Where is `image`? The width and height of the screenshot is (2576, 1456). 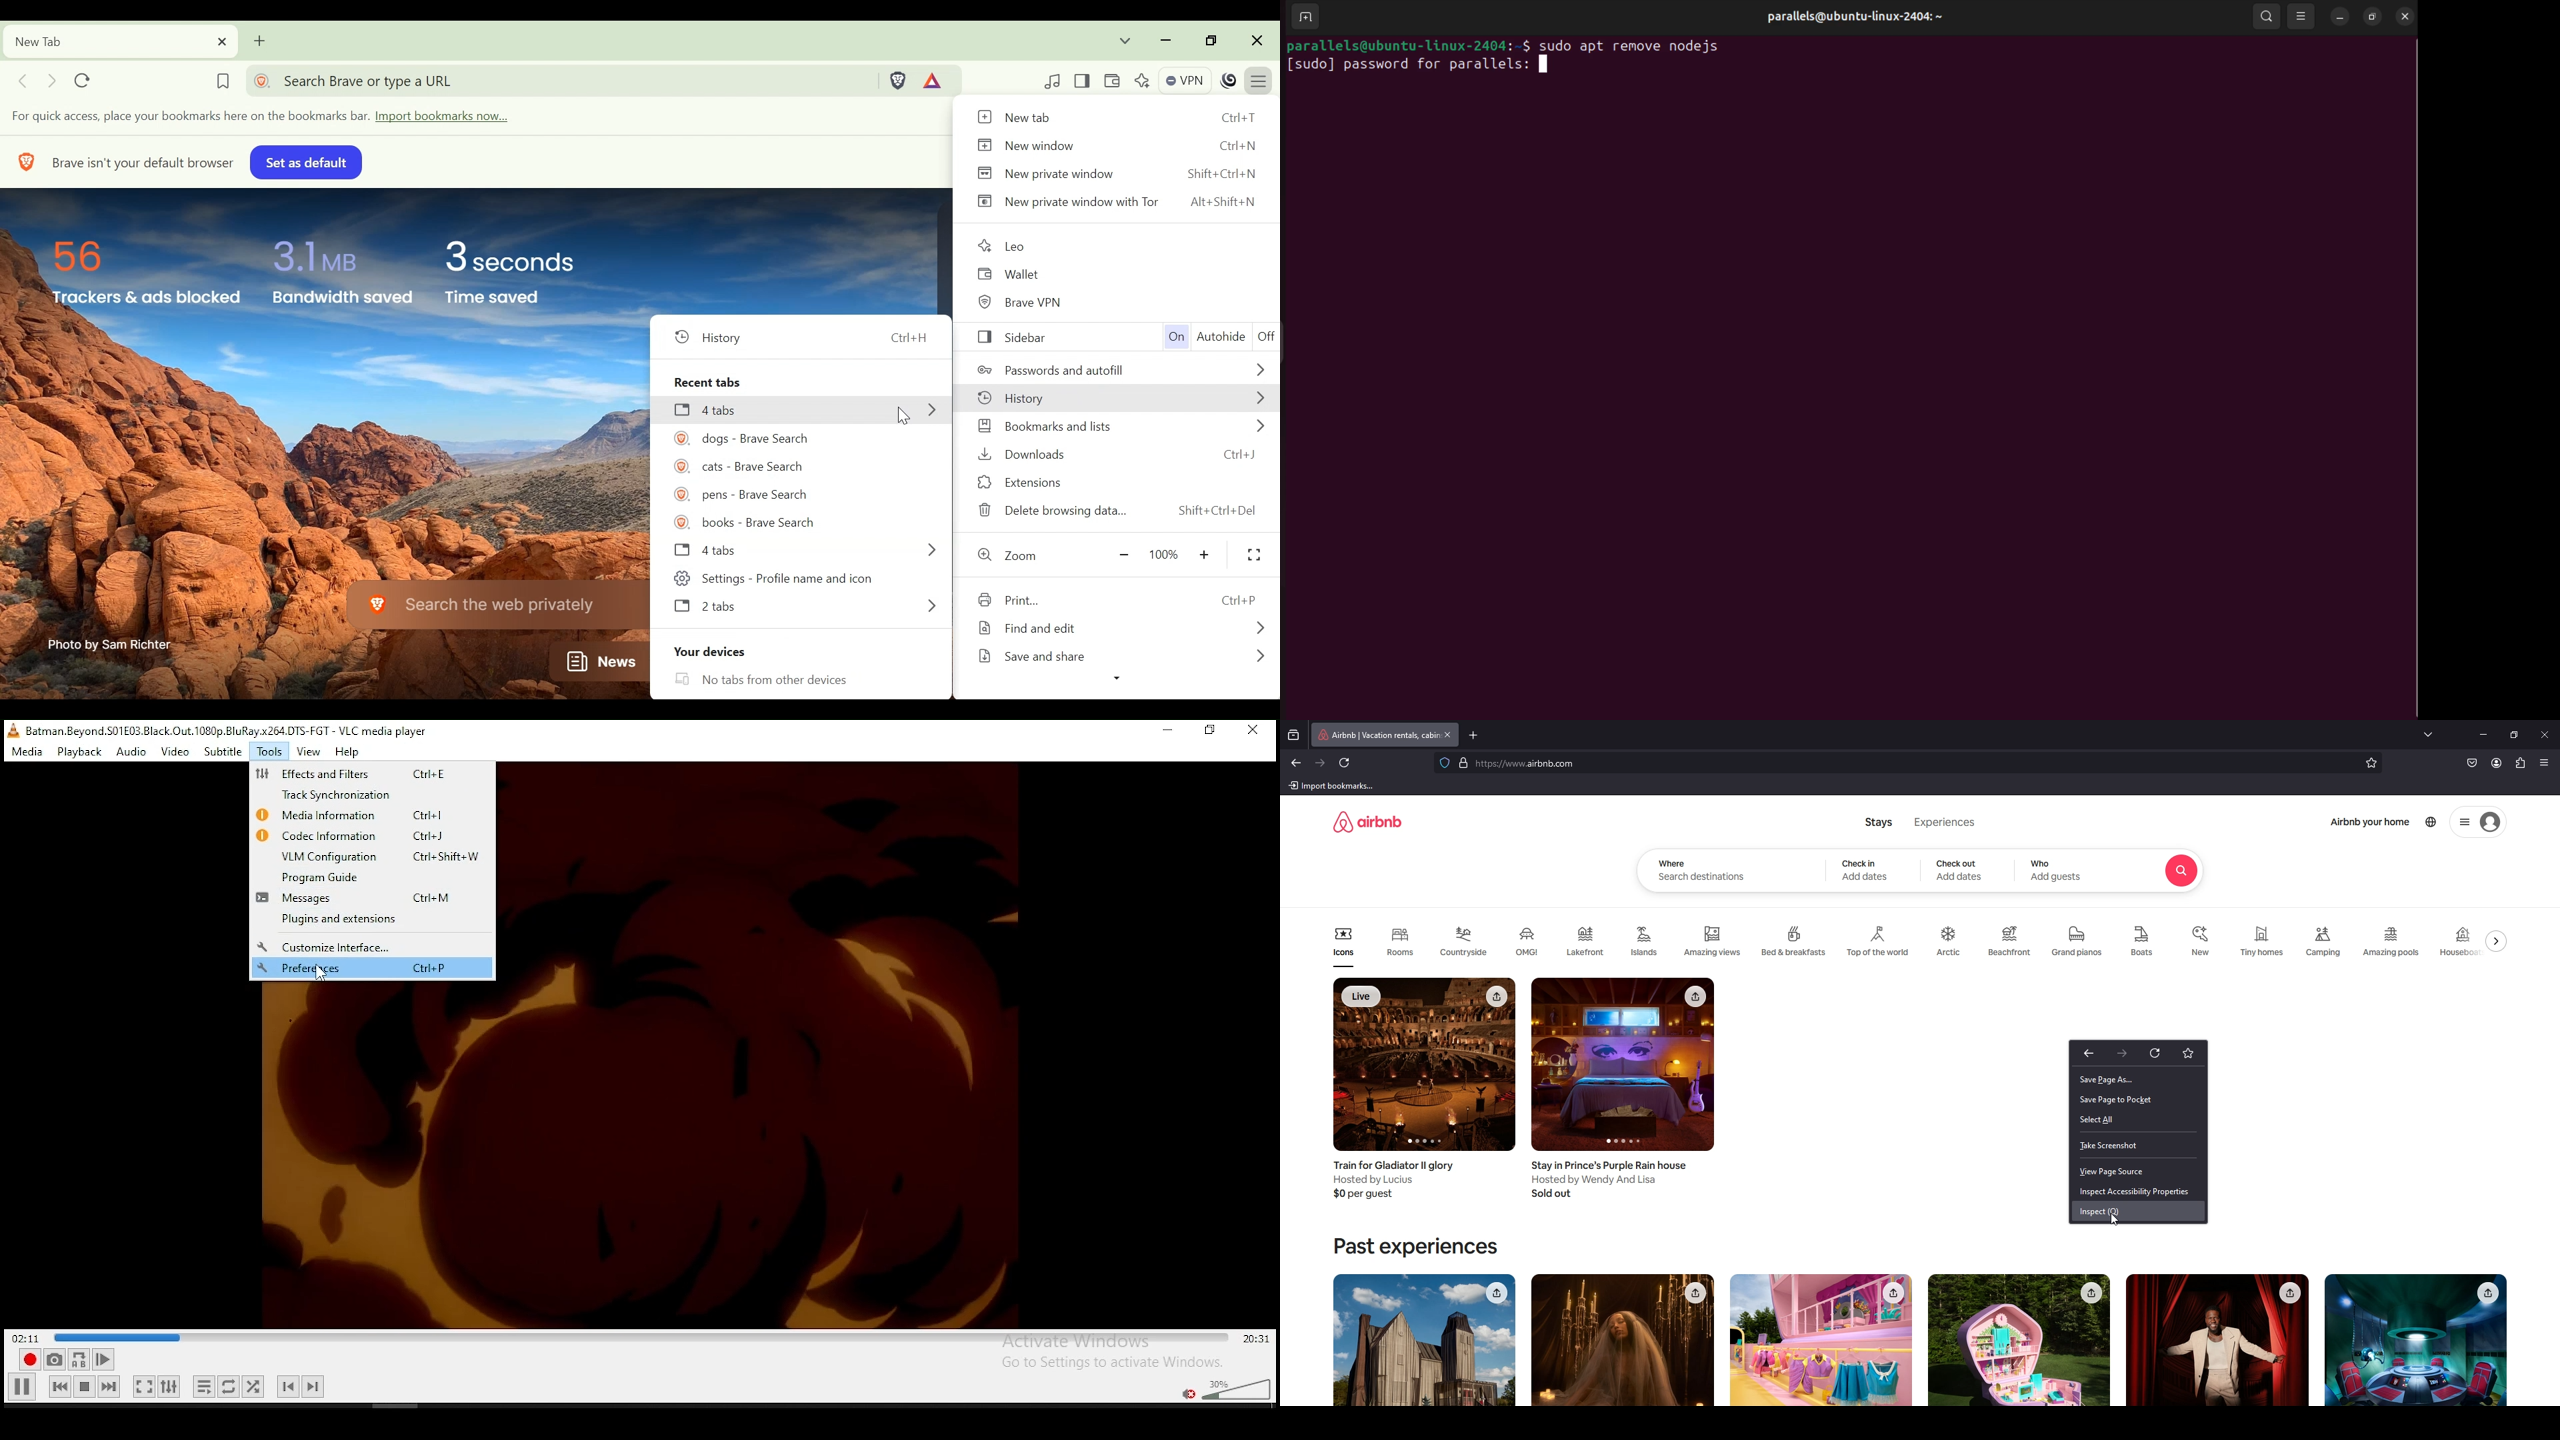 image is located at coordinates (1424, 1340).